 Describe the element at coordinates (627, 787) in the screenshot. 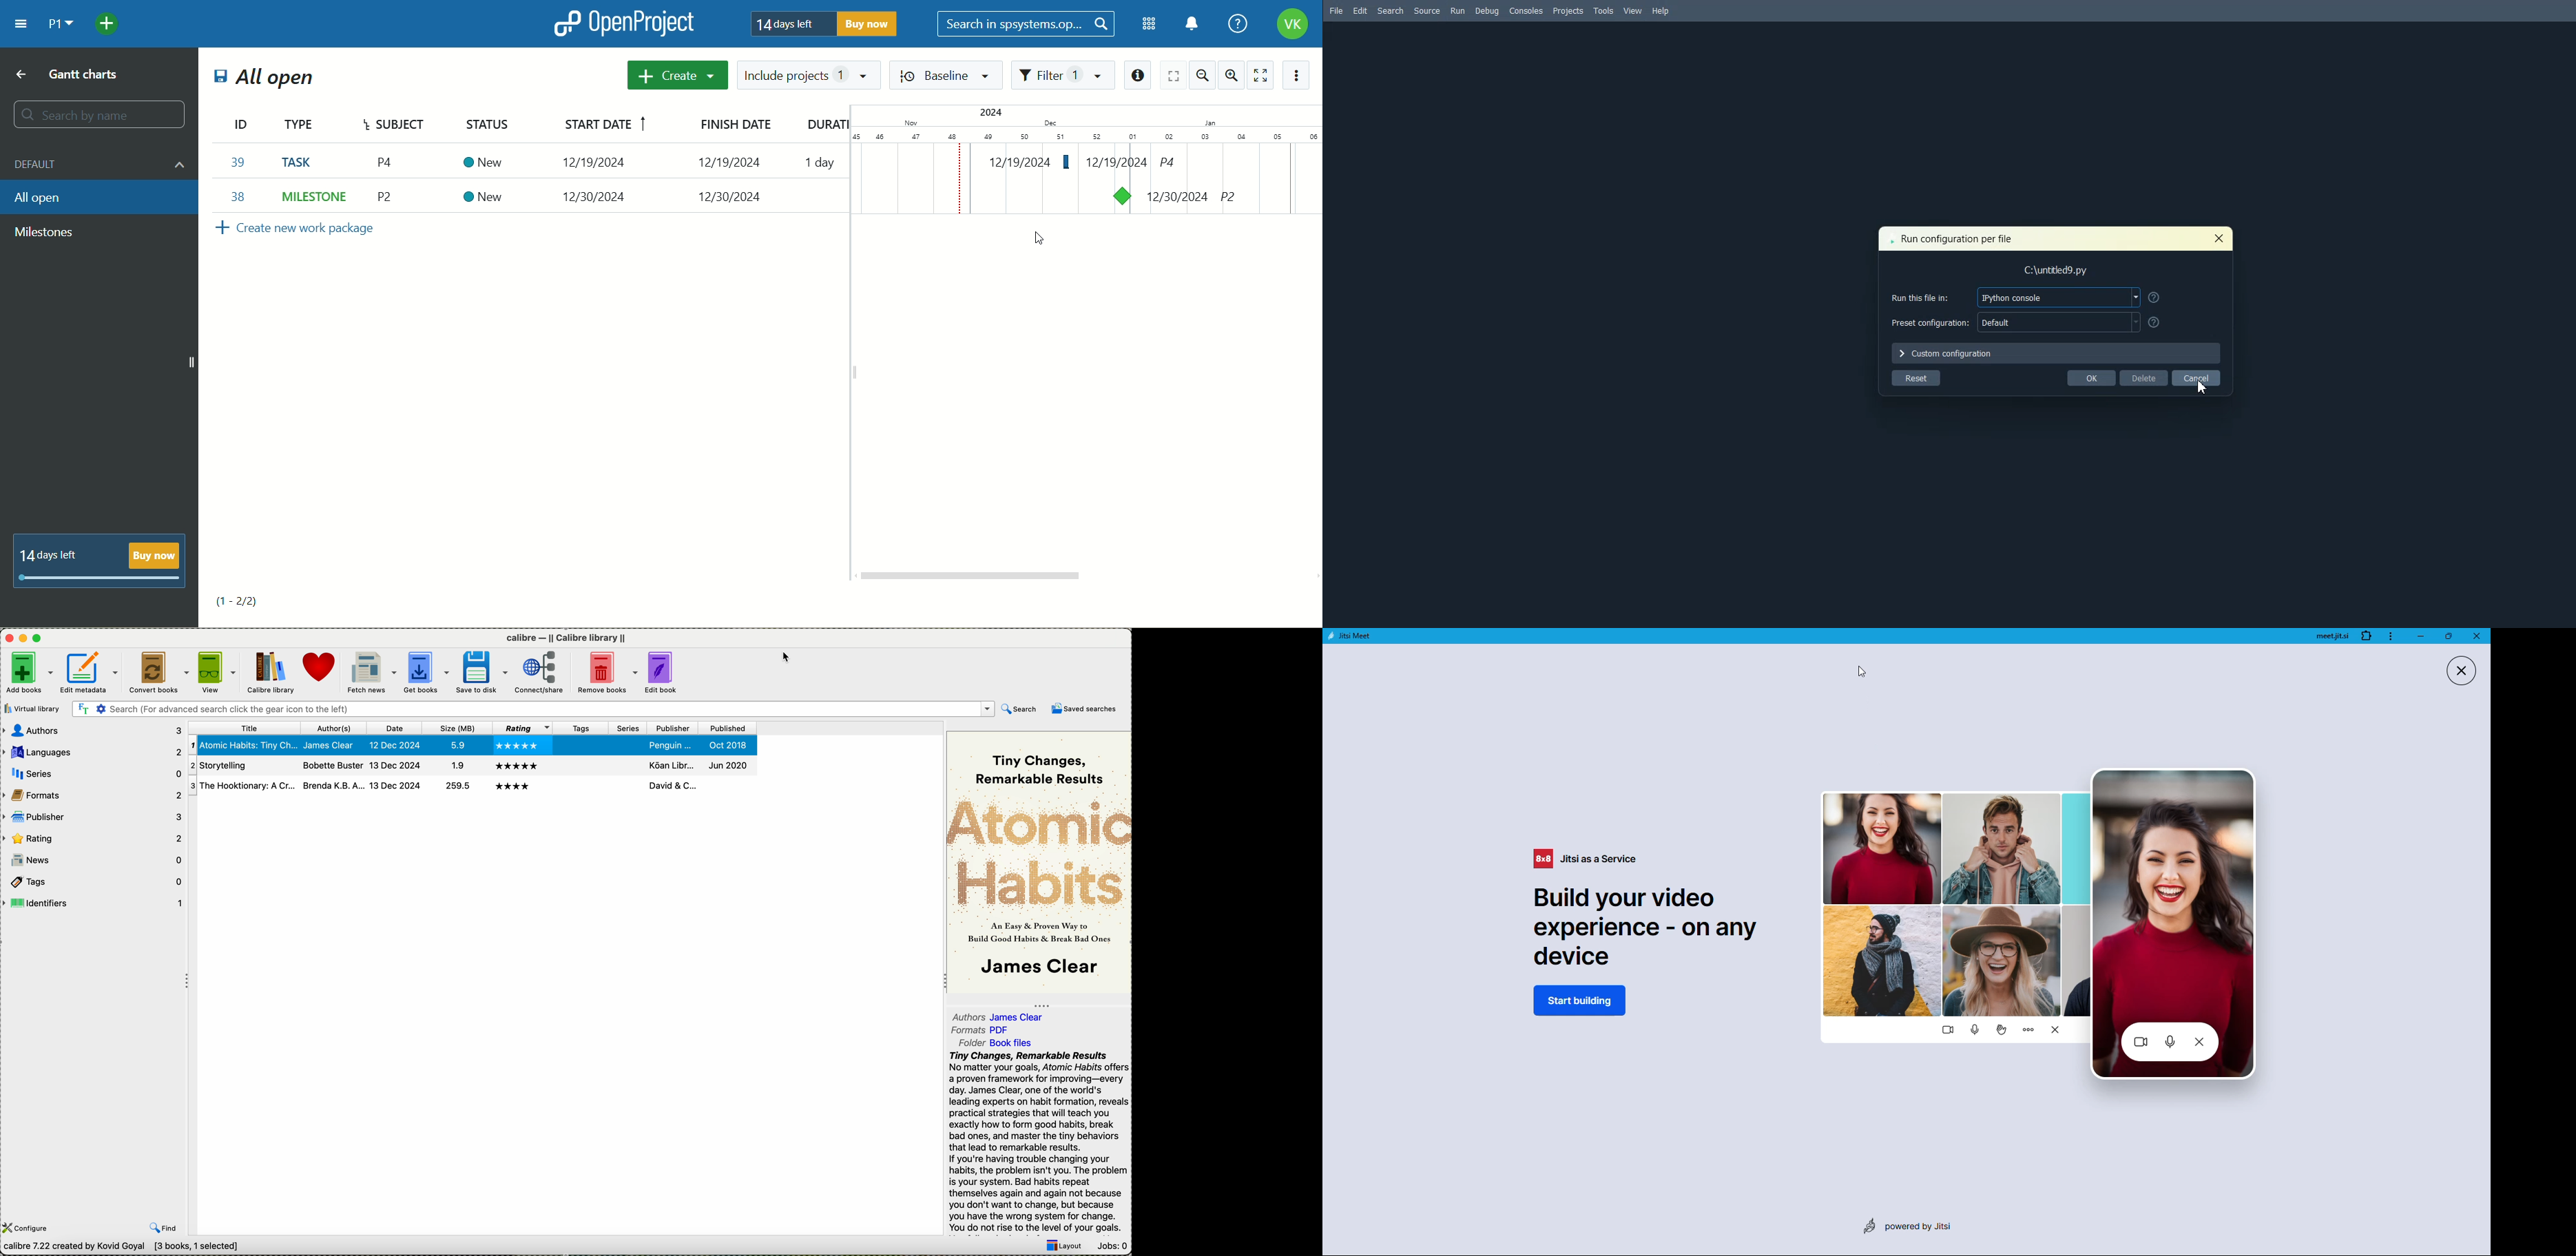

I see `series` at that location.